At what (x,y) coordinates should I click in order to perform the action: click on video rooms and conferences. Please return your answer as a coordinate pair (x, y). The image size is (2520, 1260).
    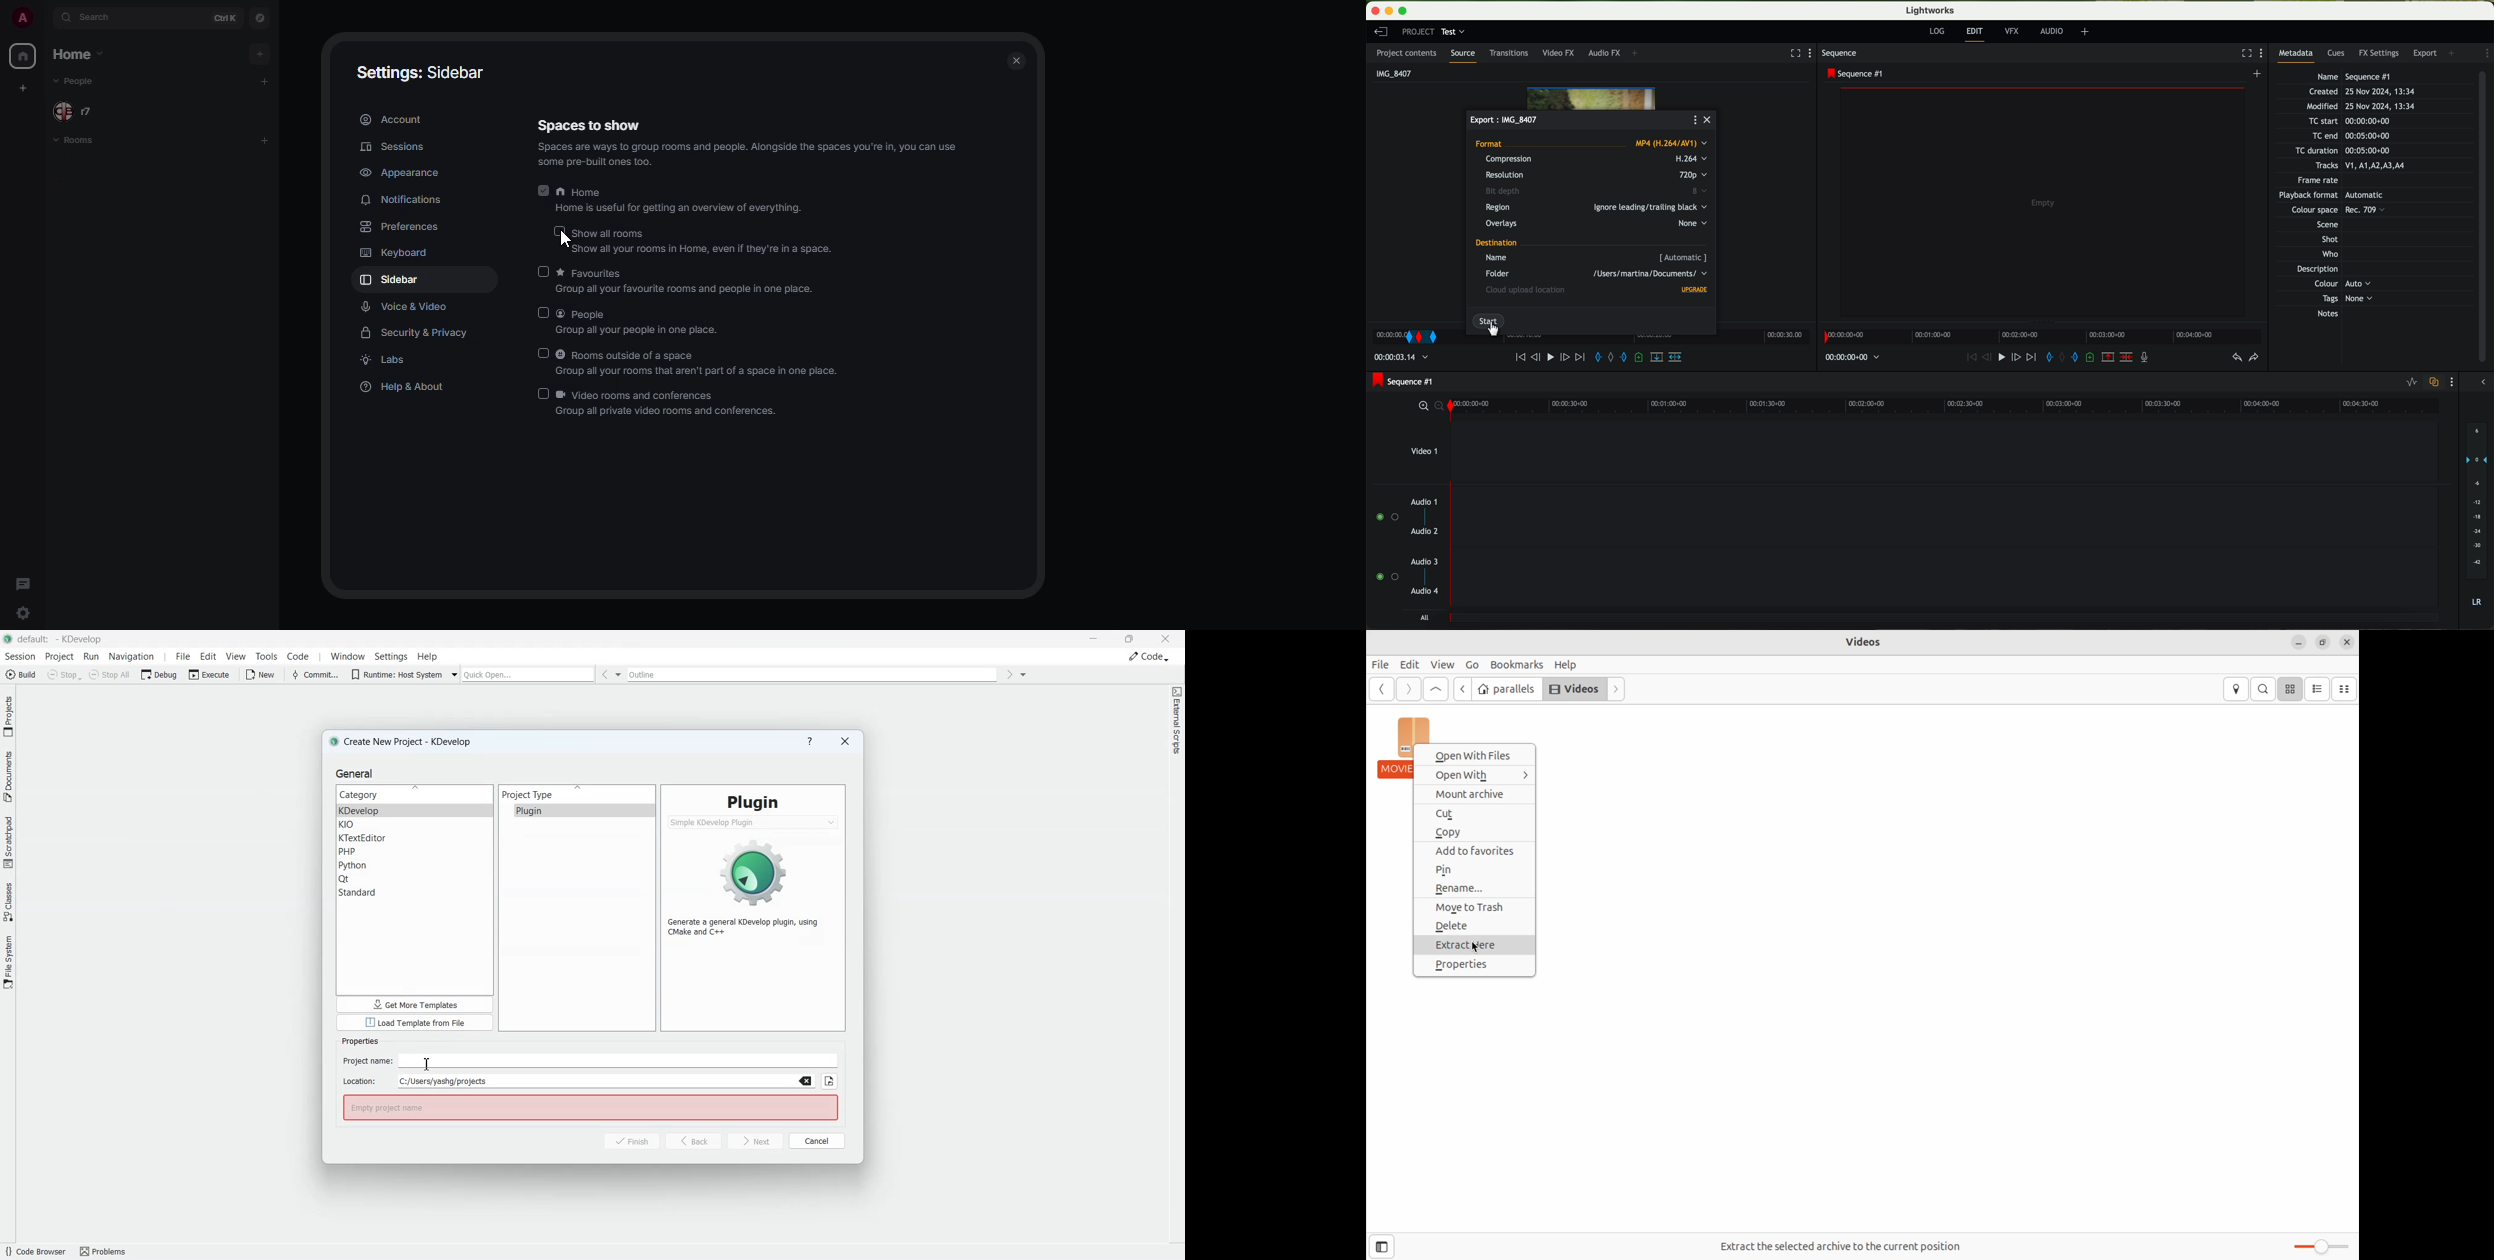
    Looking at the image, I should click on (669, 405).